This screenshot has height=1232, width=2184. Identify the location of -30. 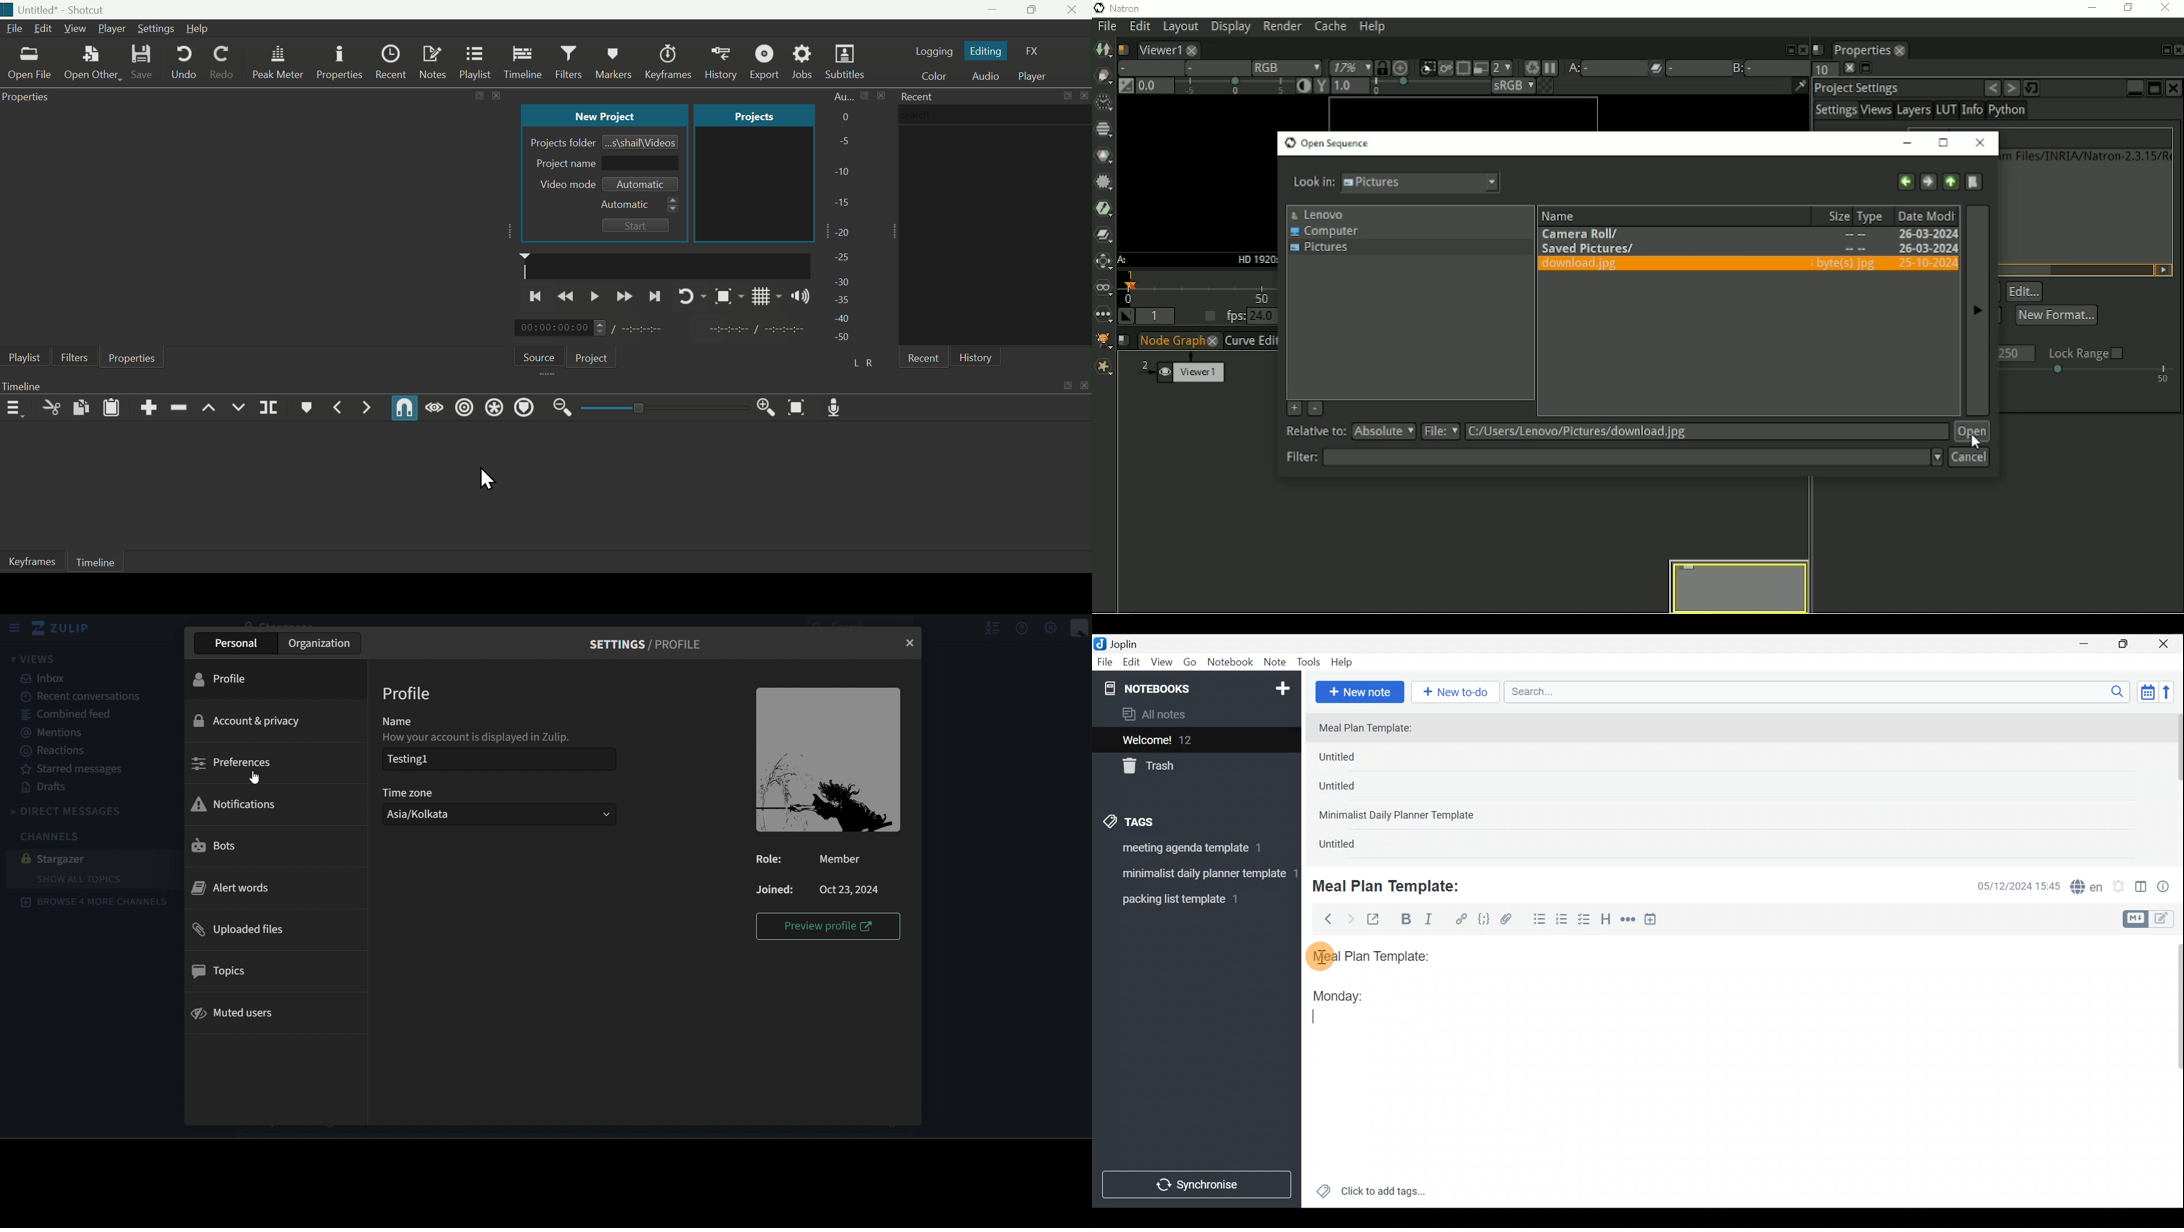
(844, 279).